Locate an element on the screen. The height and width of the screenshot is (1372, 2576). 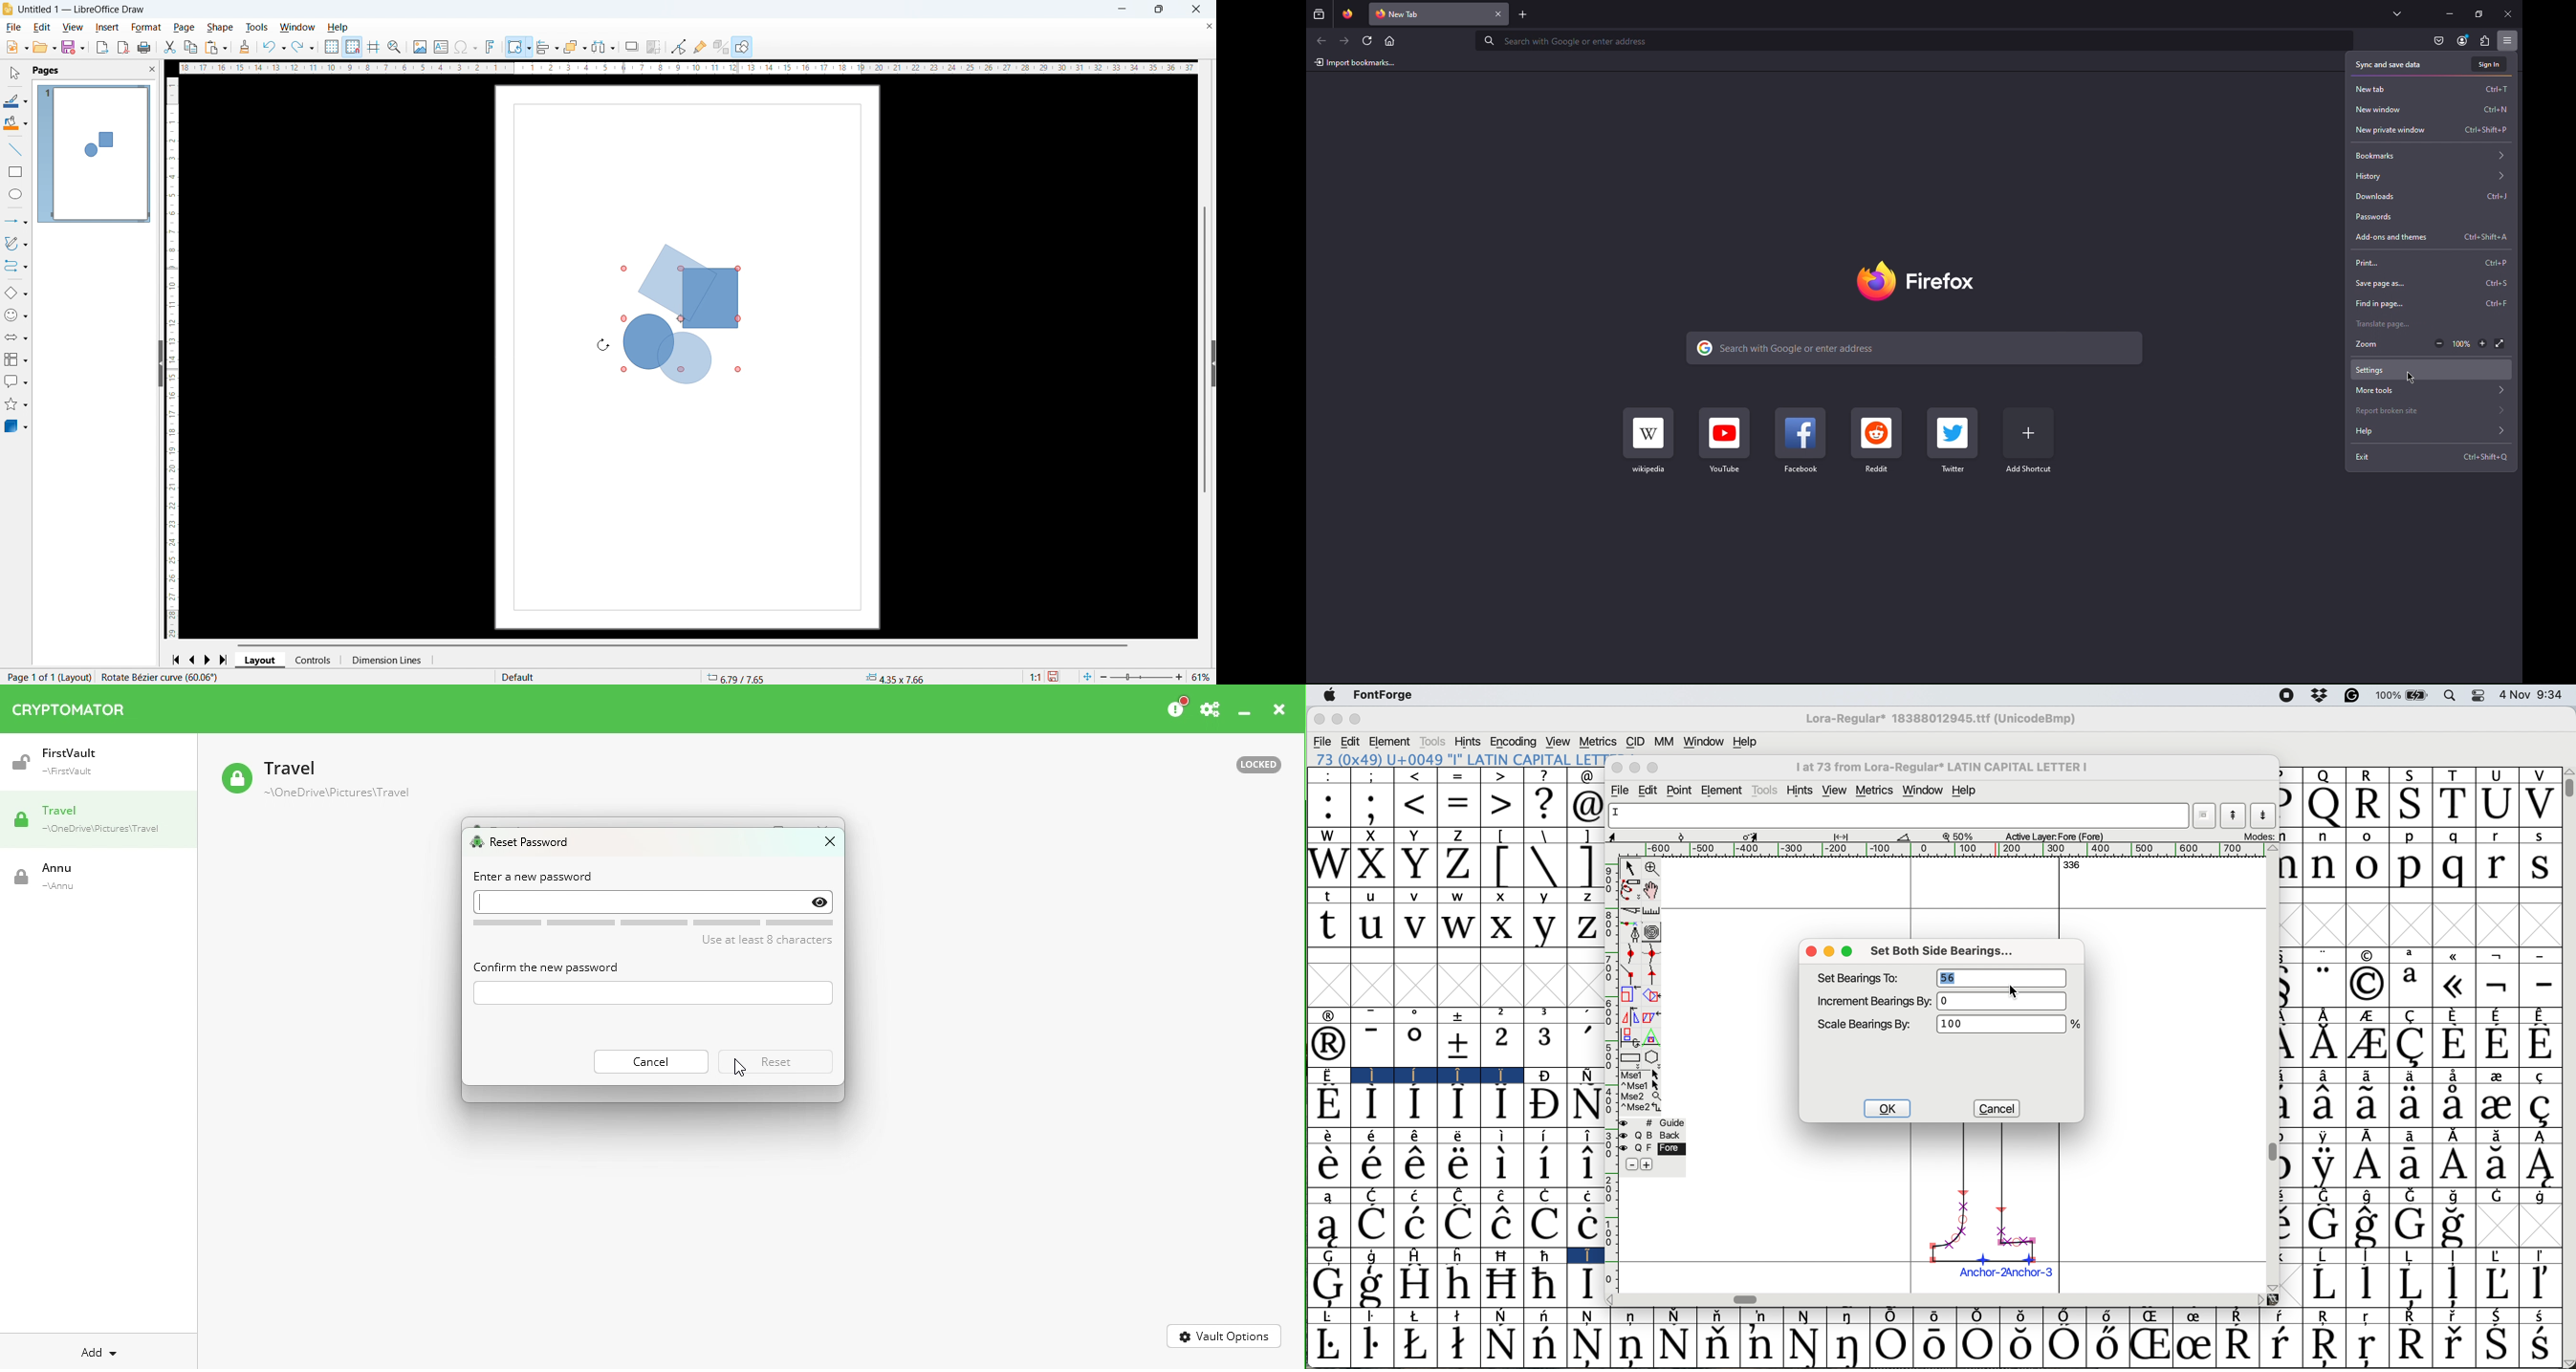
cursor is located at coordinates (2412, 378).